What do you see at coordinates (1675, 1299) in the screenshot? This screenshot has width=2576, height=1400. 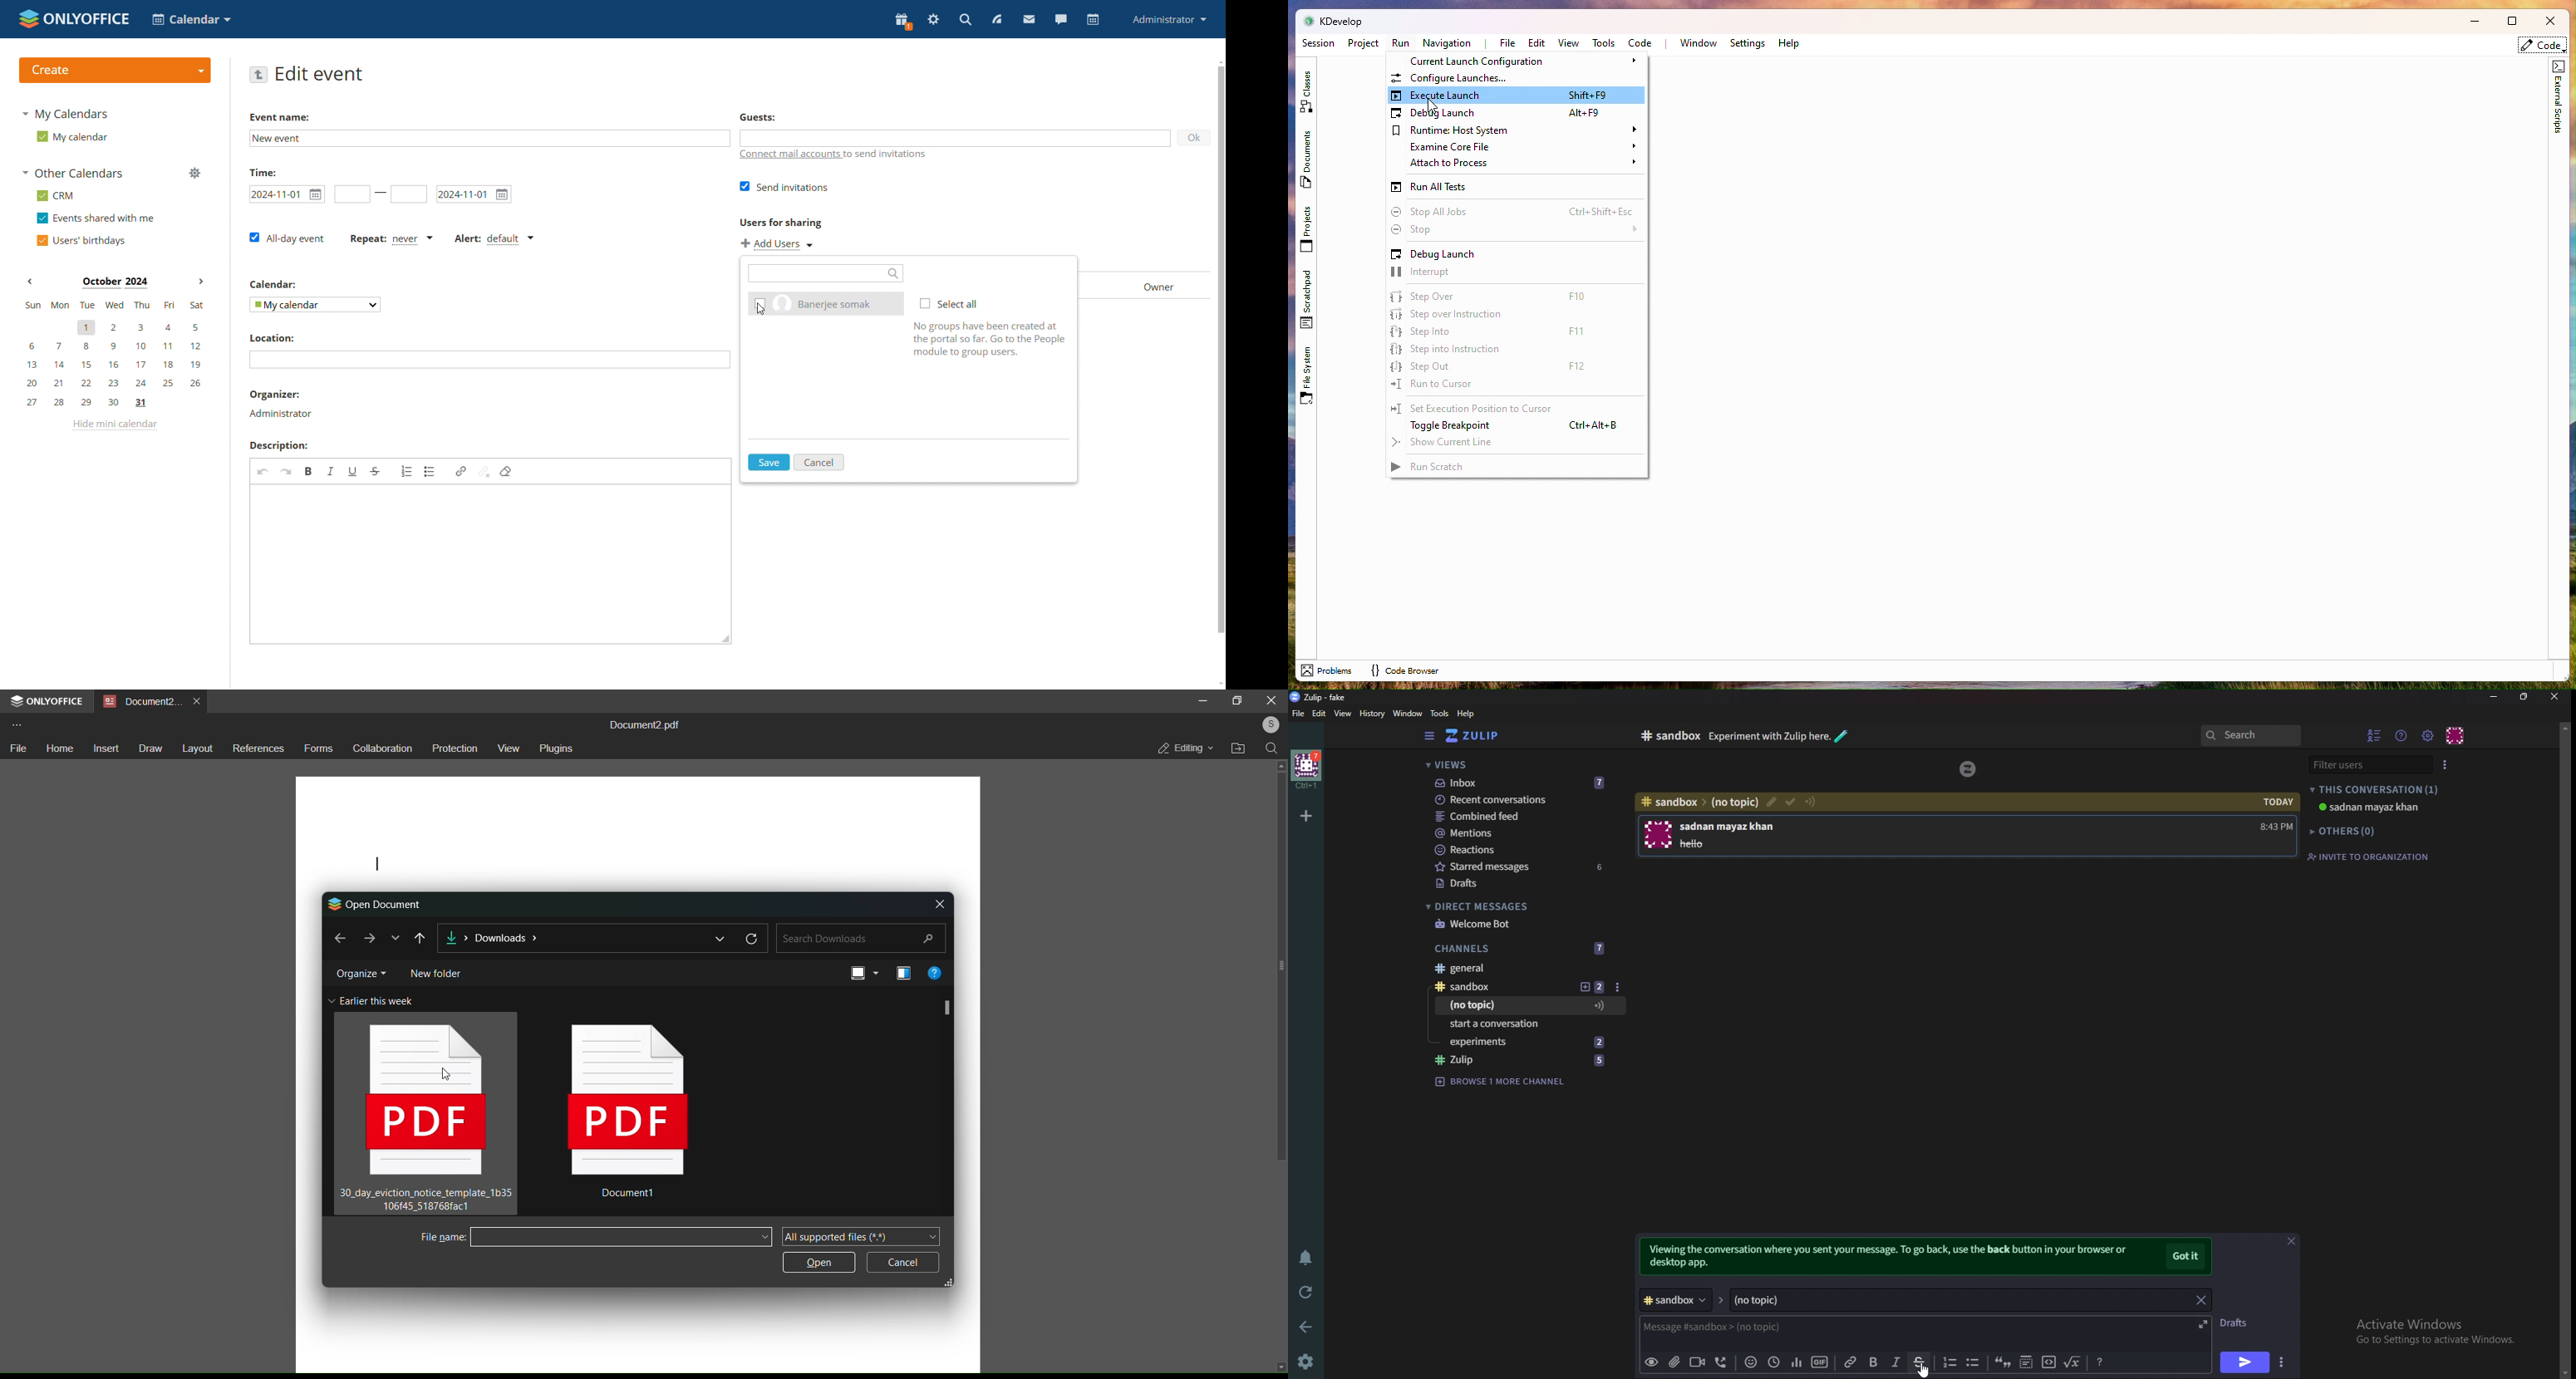 I see `Channel` at bounding box center [1675, 1299].